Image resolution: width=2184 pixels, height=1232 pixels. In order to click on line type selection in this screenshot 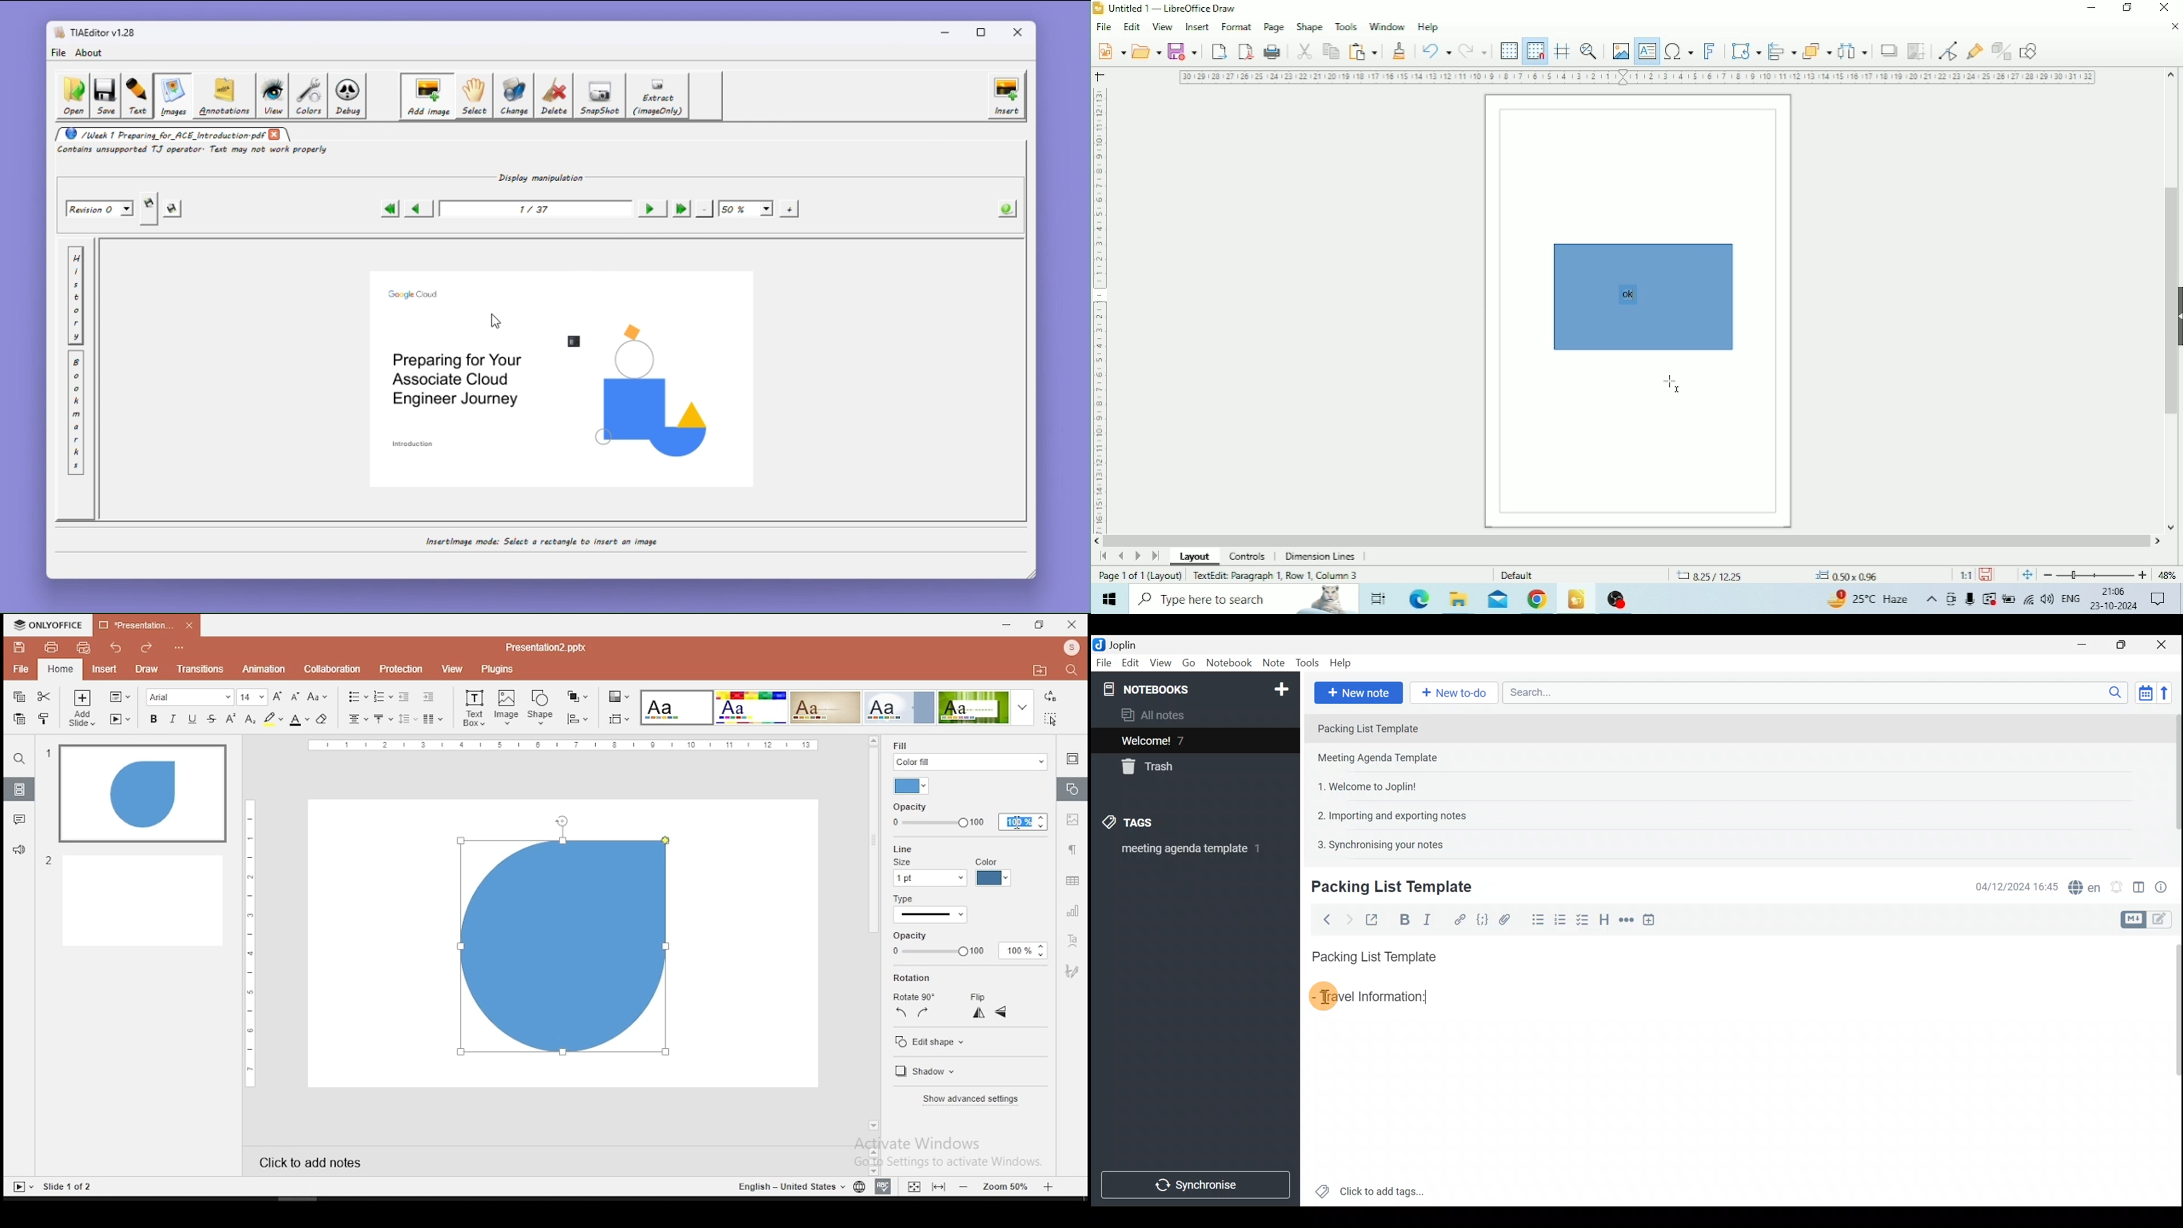, I will do `click(931, 916)`.